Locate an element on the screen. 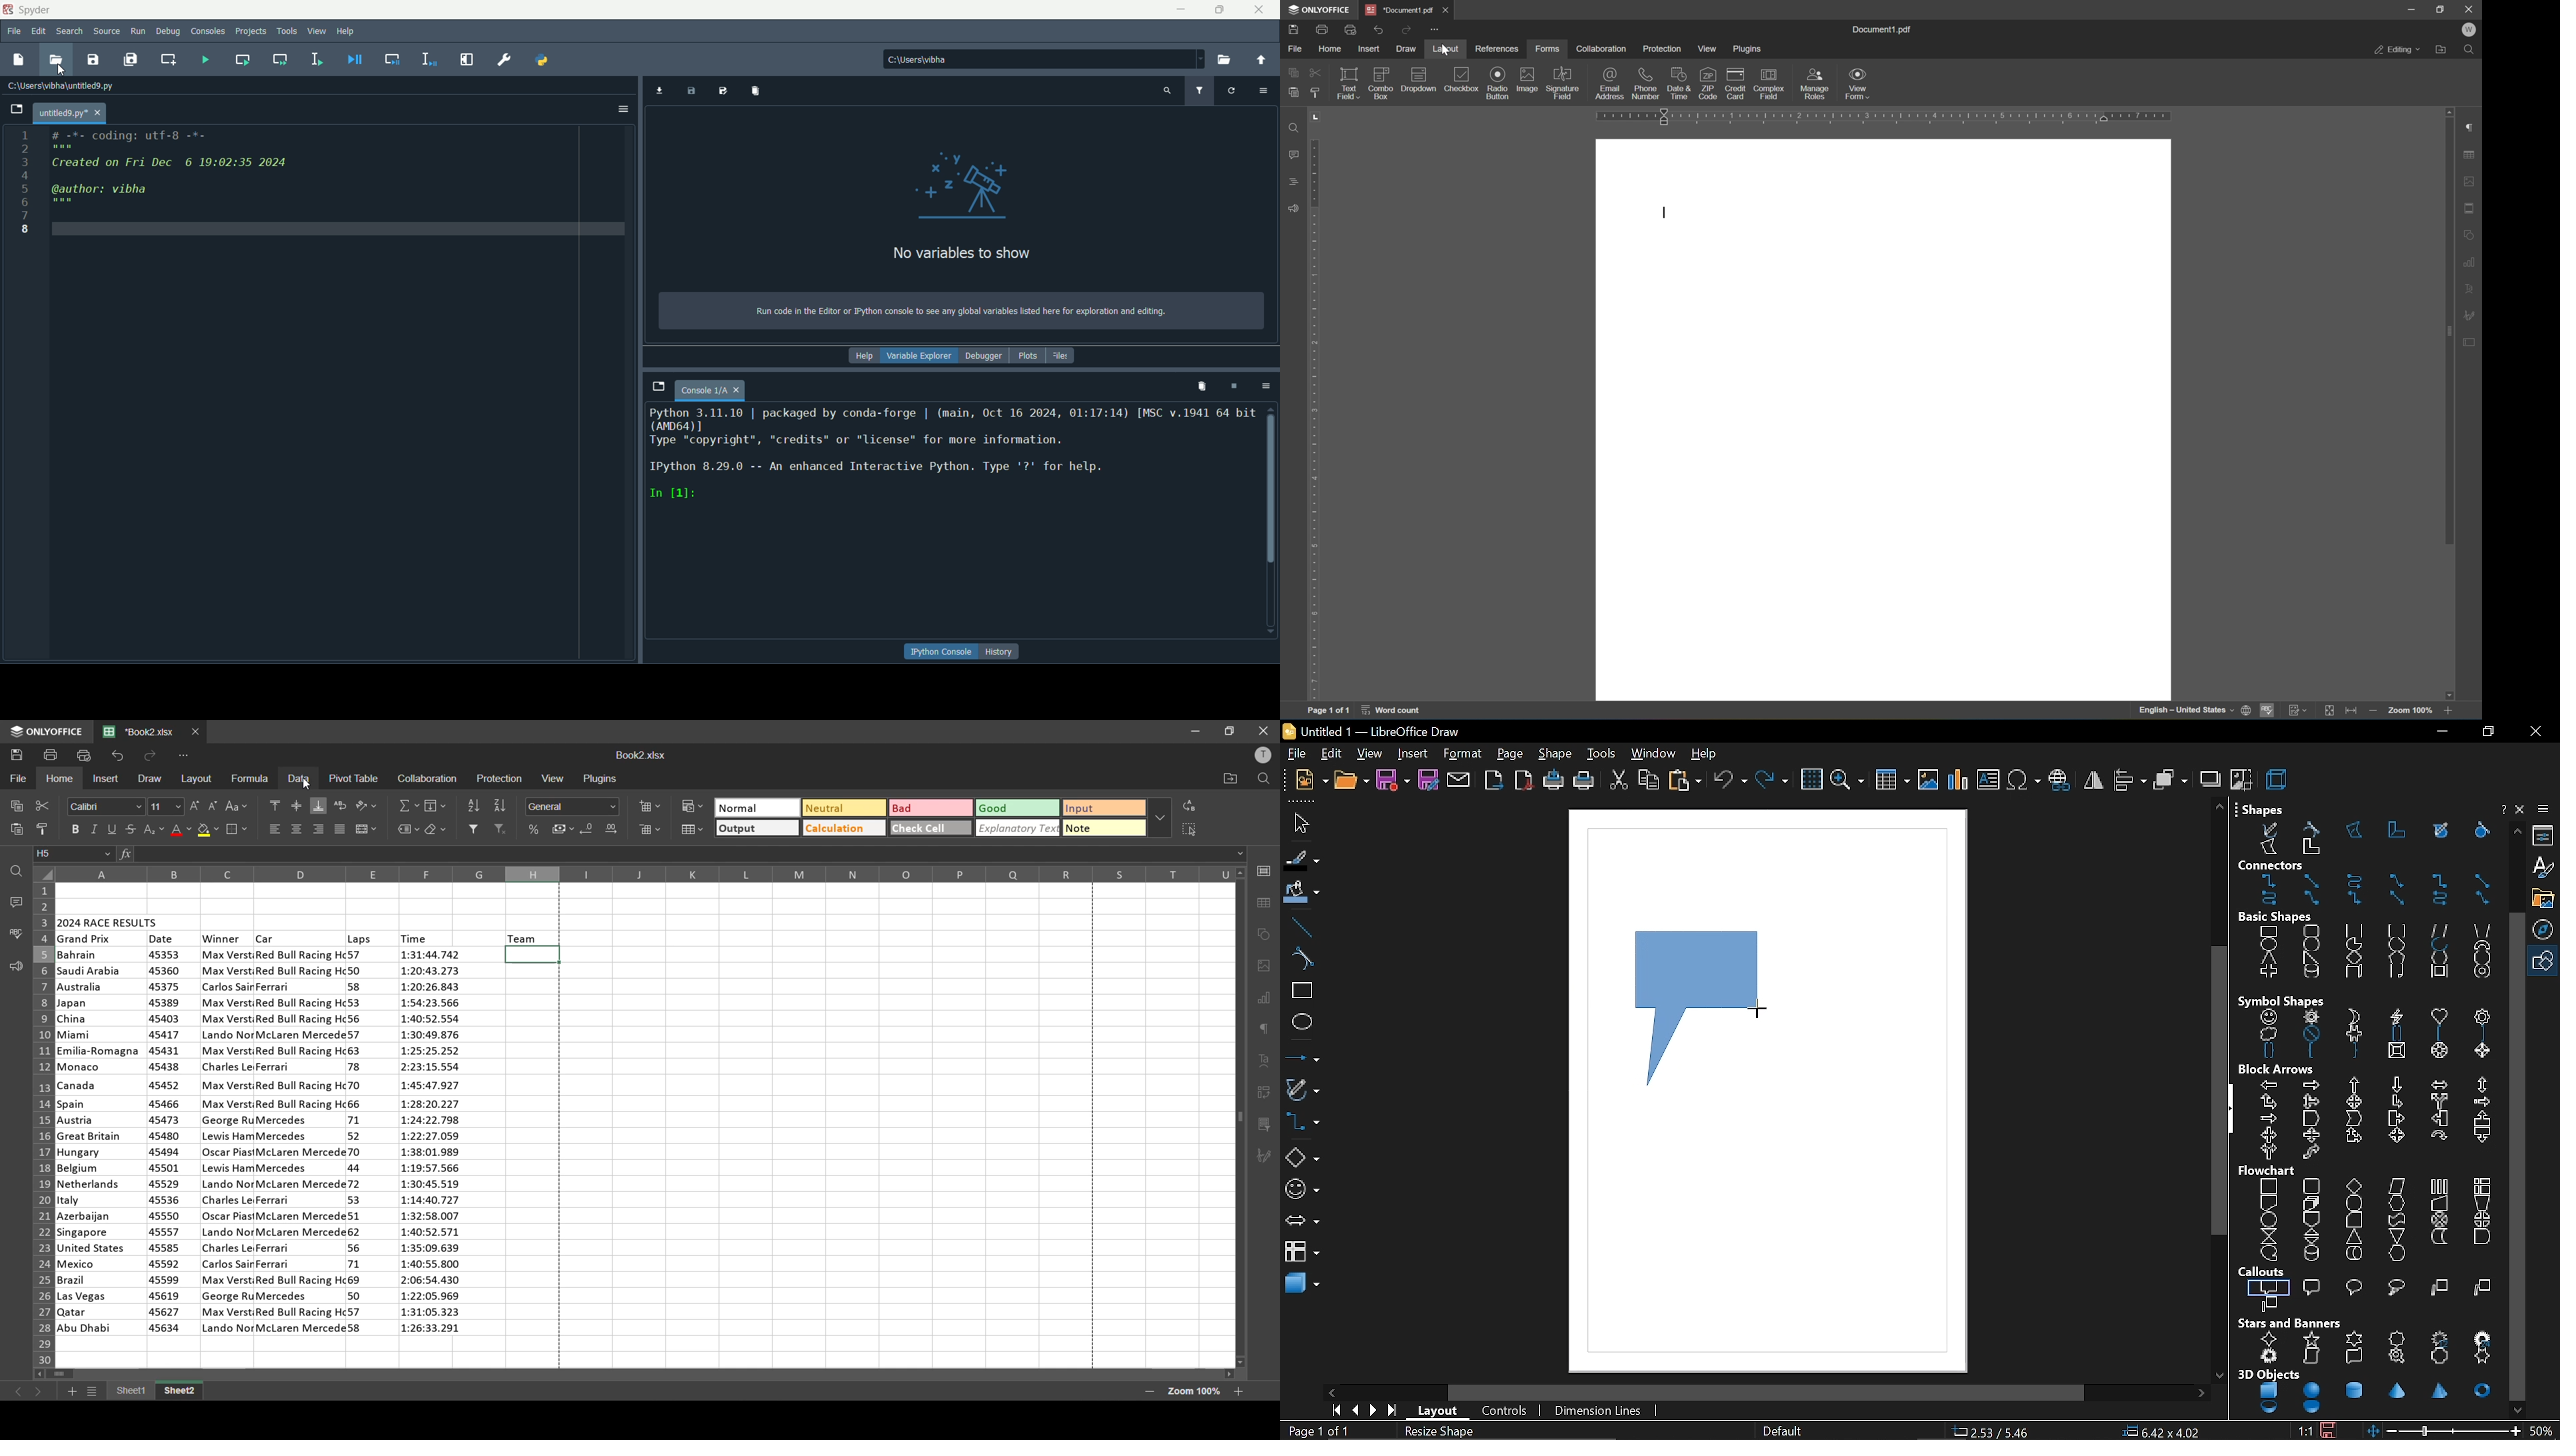 The height and width of the screenshot is (1456, 2576). page style is located at coordinates (1784, 1432).